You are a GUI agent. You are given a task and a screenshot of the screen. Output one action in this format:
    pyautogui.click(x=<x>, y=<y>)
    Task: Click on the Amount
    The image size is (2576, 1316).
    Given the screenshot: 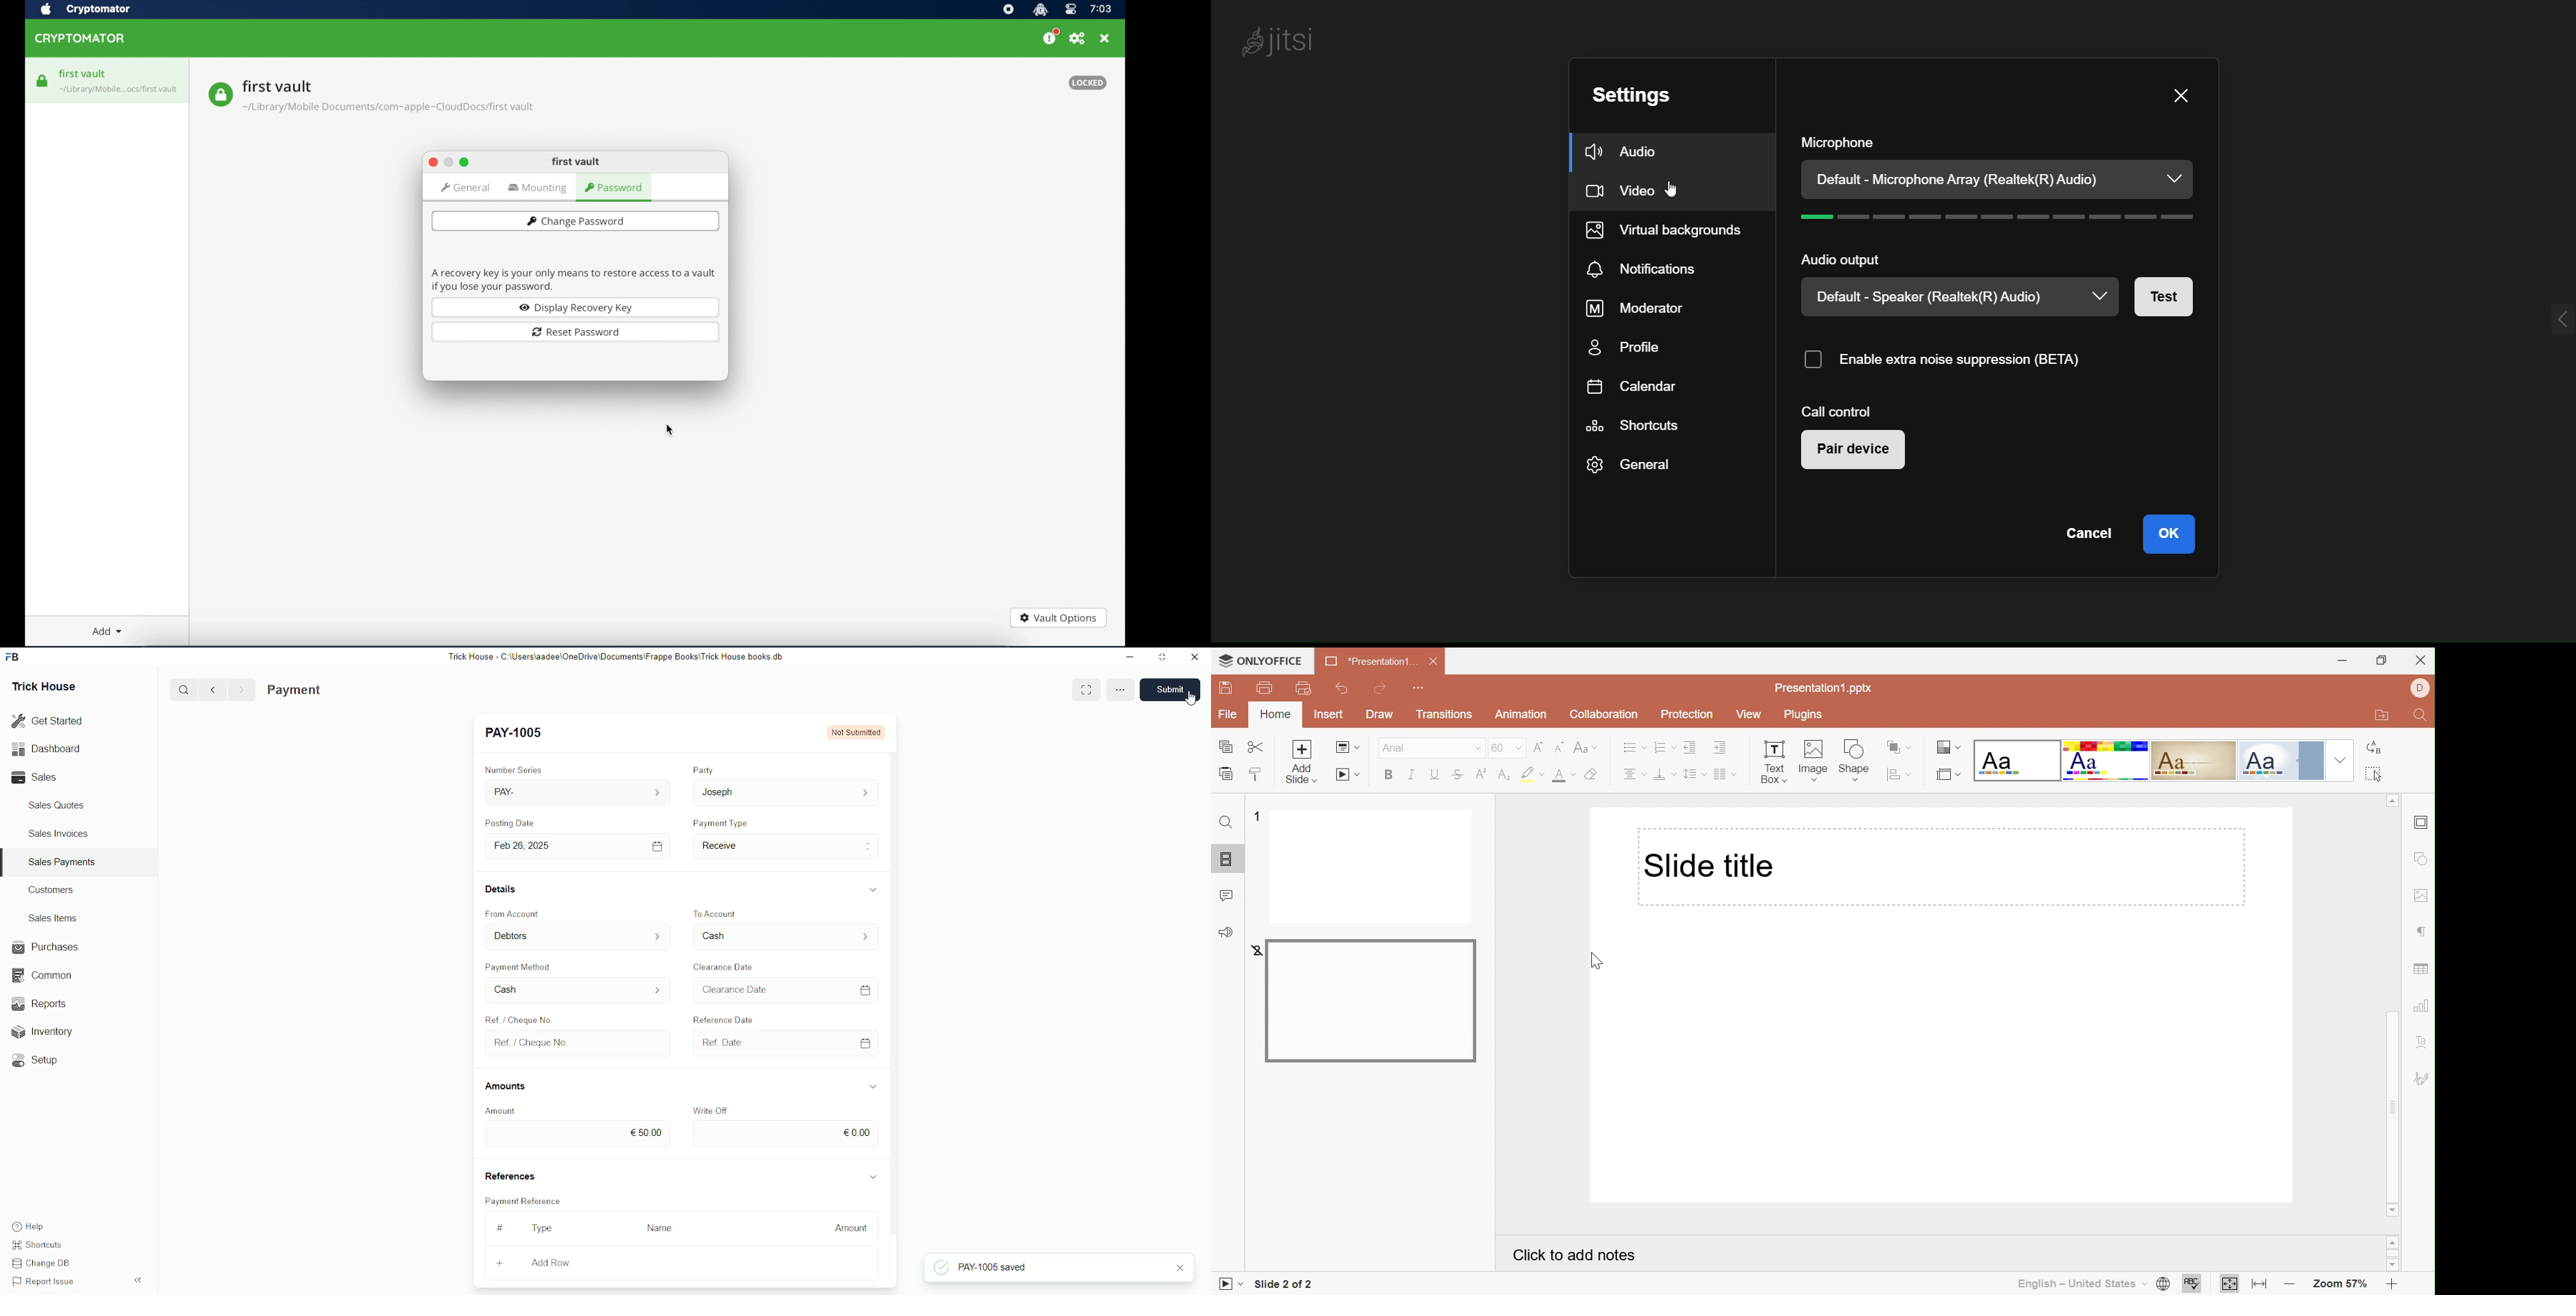 What is the action you would take?
    pyautogui.click(x=846, y=1229)
    